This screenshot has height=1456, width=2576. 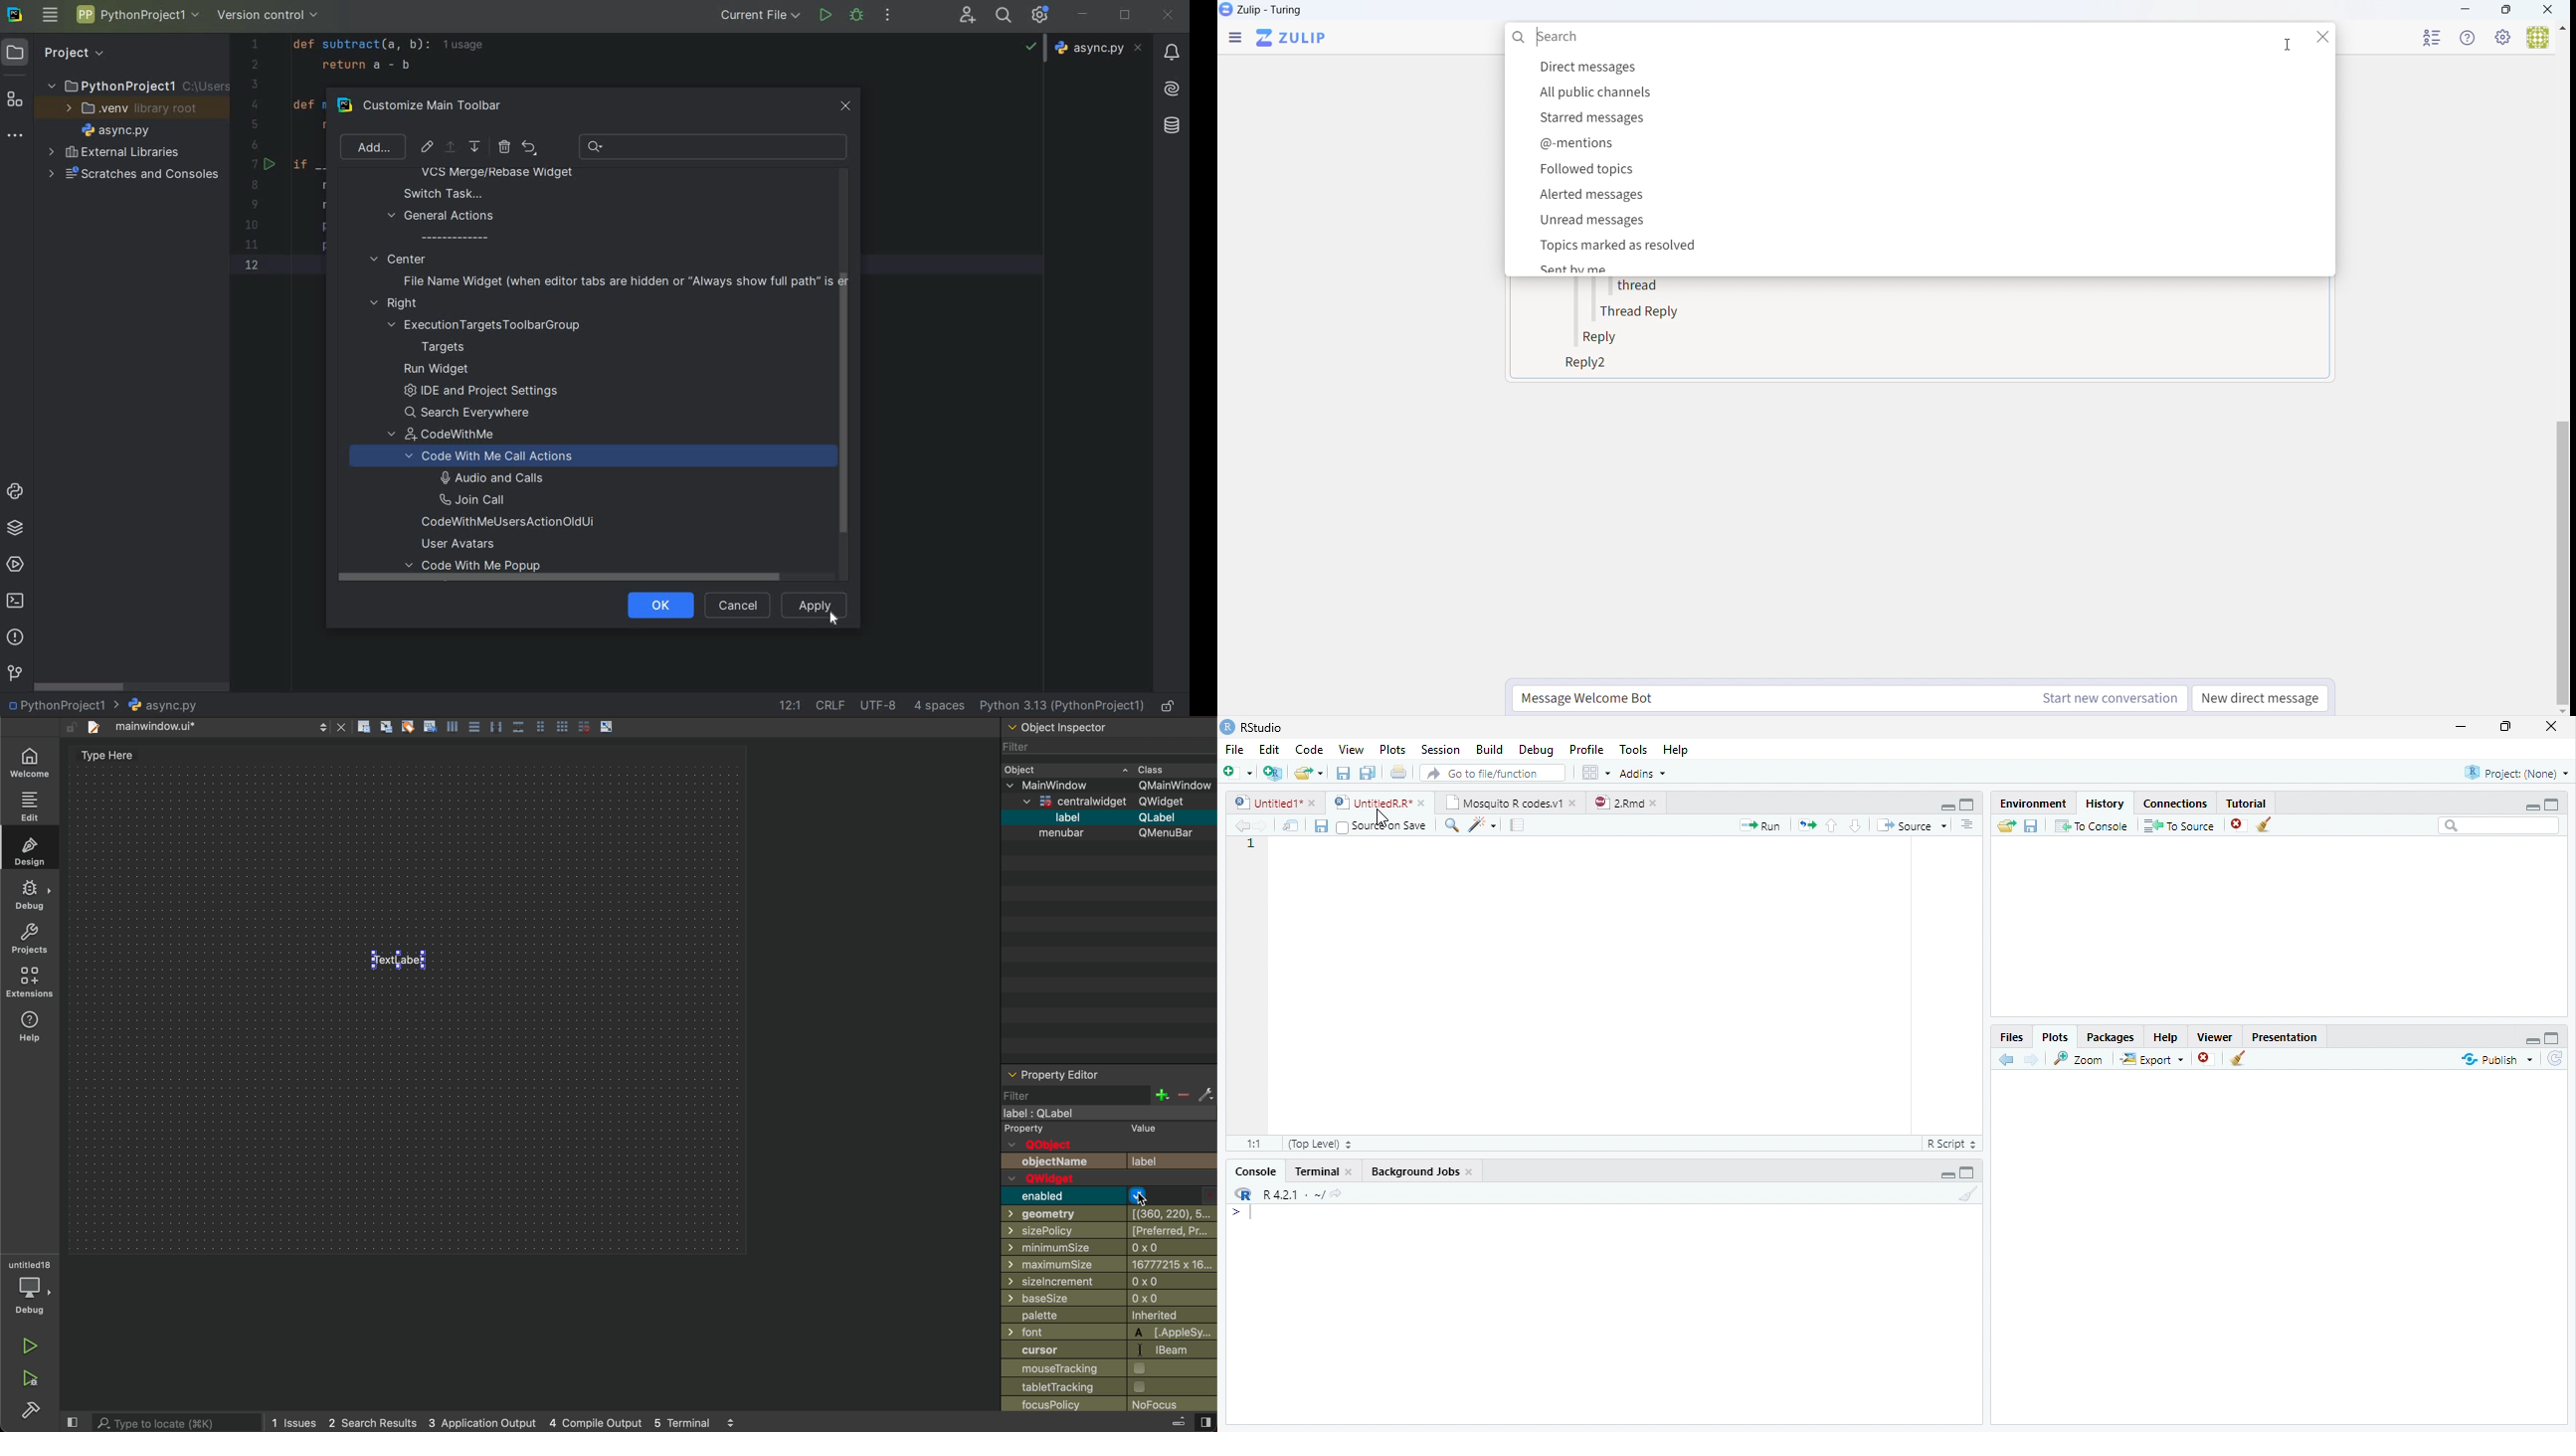 I want to click on Show in new window, so click(x=1293, y=825).